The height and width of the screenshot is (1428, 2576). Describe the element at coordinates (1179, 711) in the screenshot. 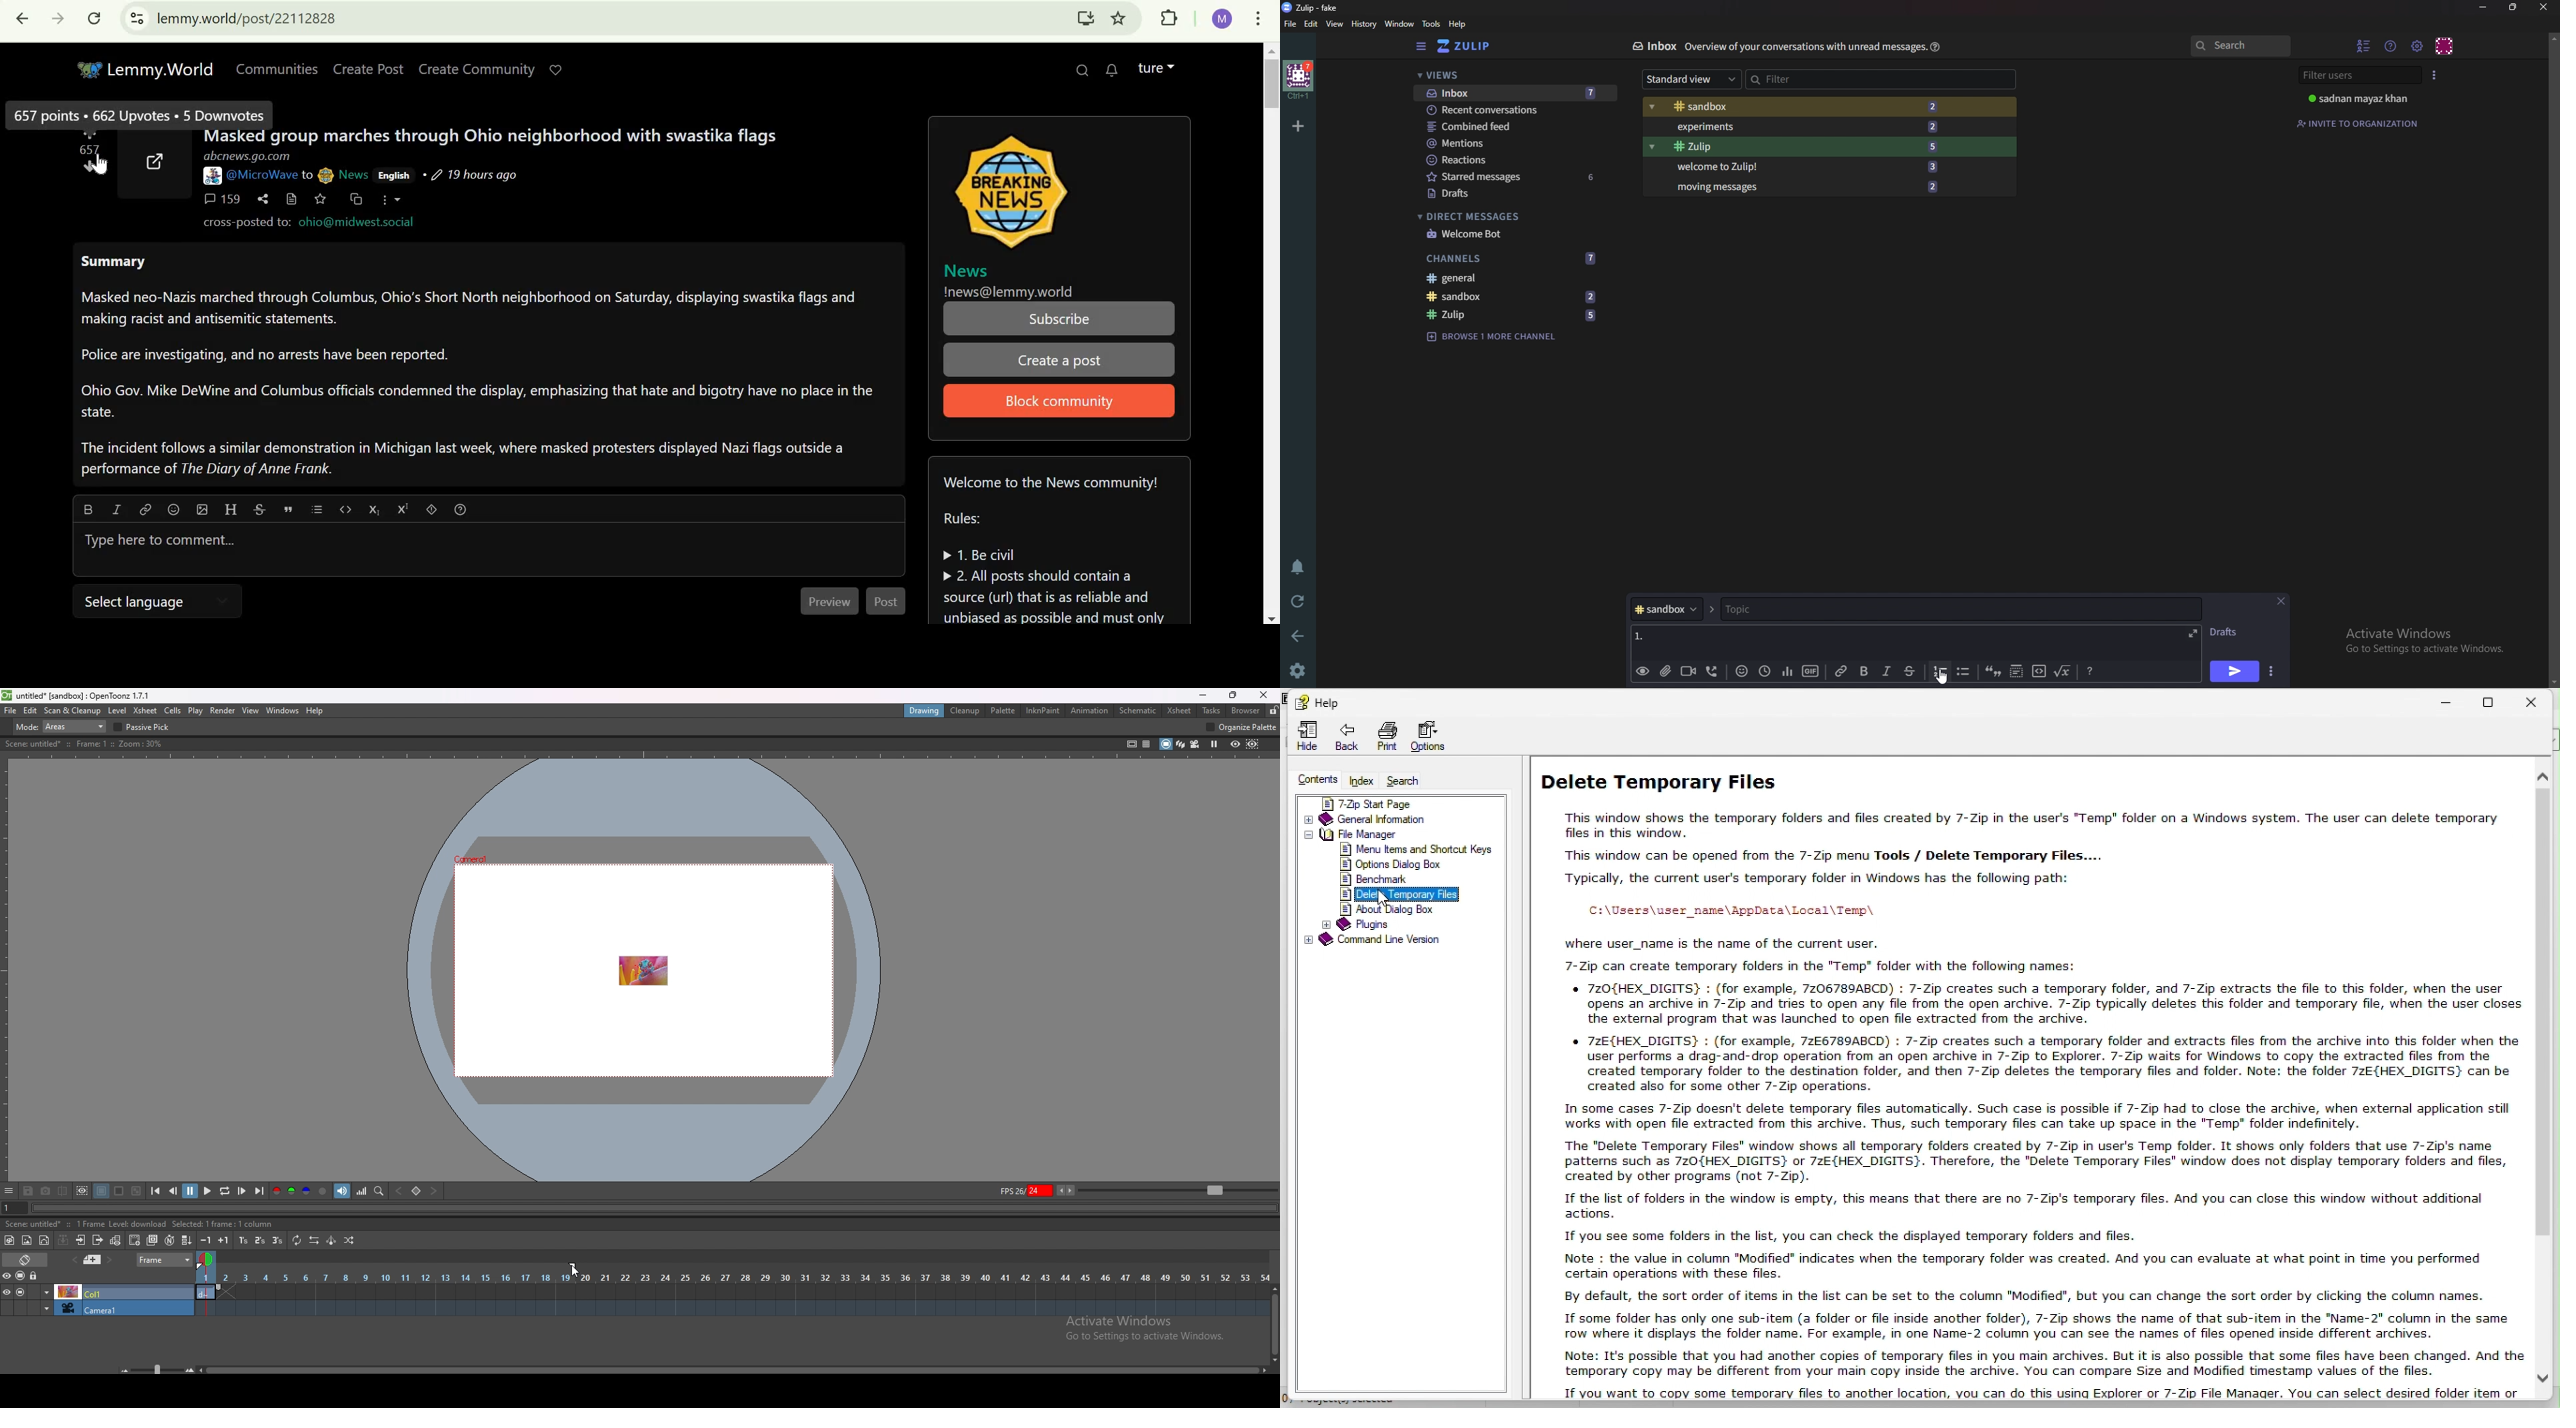

I see `xsheet` at that location.